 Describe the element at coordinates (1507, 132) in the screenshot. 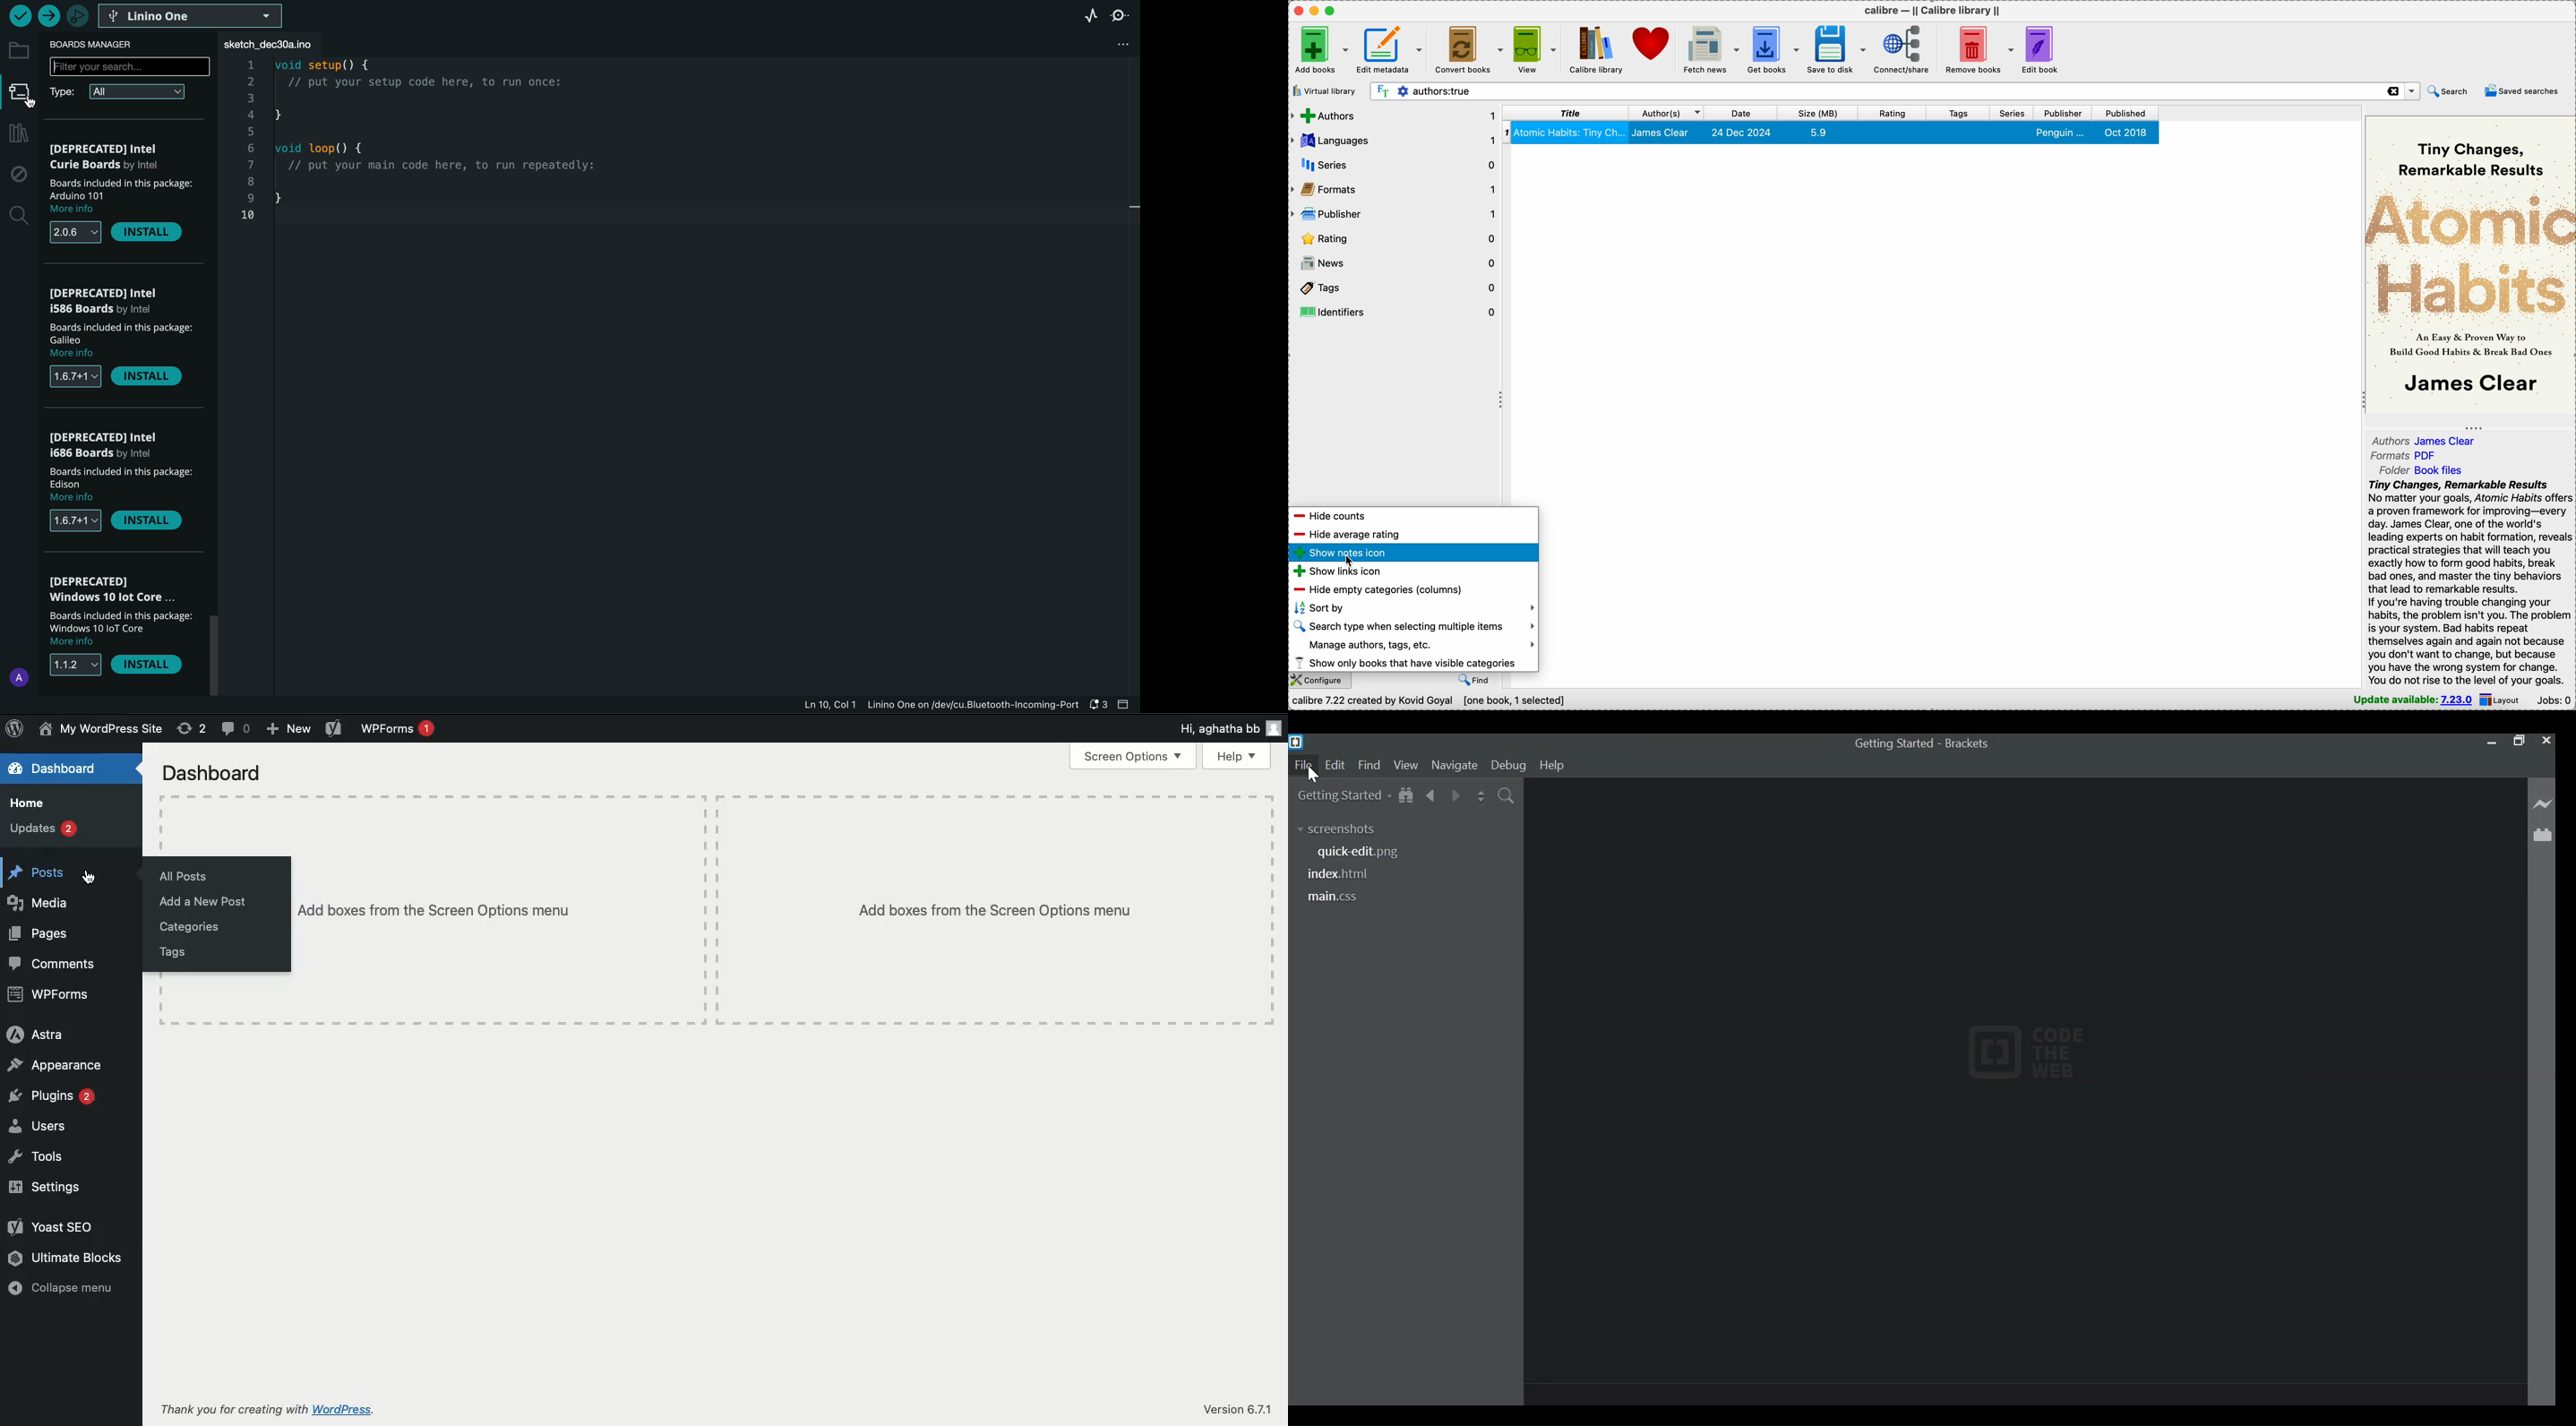

I see `1 - index number` at that location.